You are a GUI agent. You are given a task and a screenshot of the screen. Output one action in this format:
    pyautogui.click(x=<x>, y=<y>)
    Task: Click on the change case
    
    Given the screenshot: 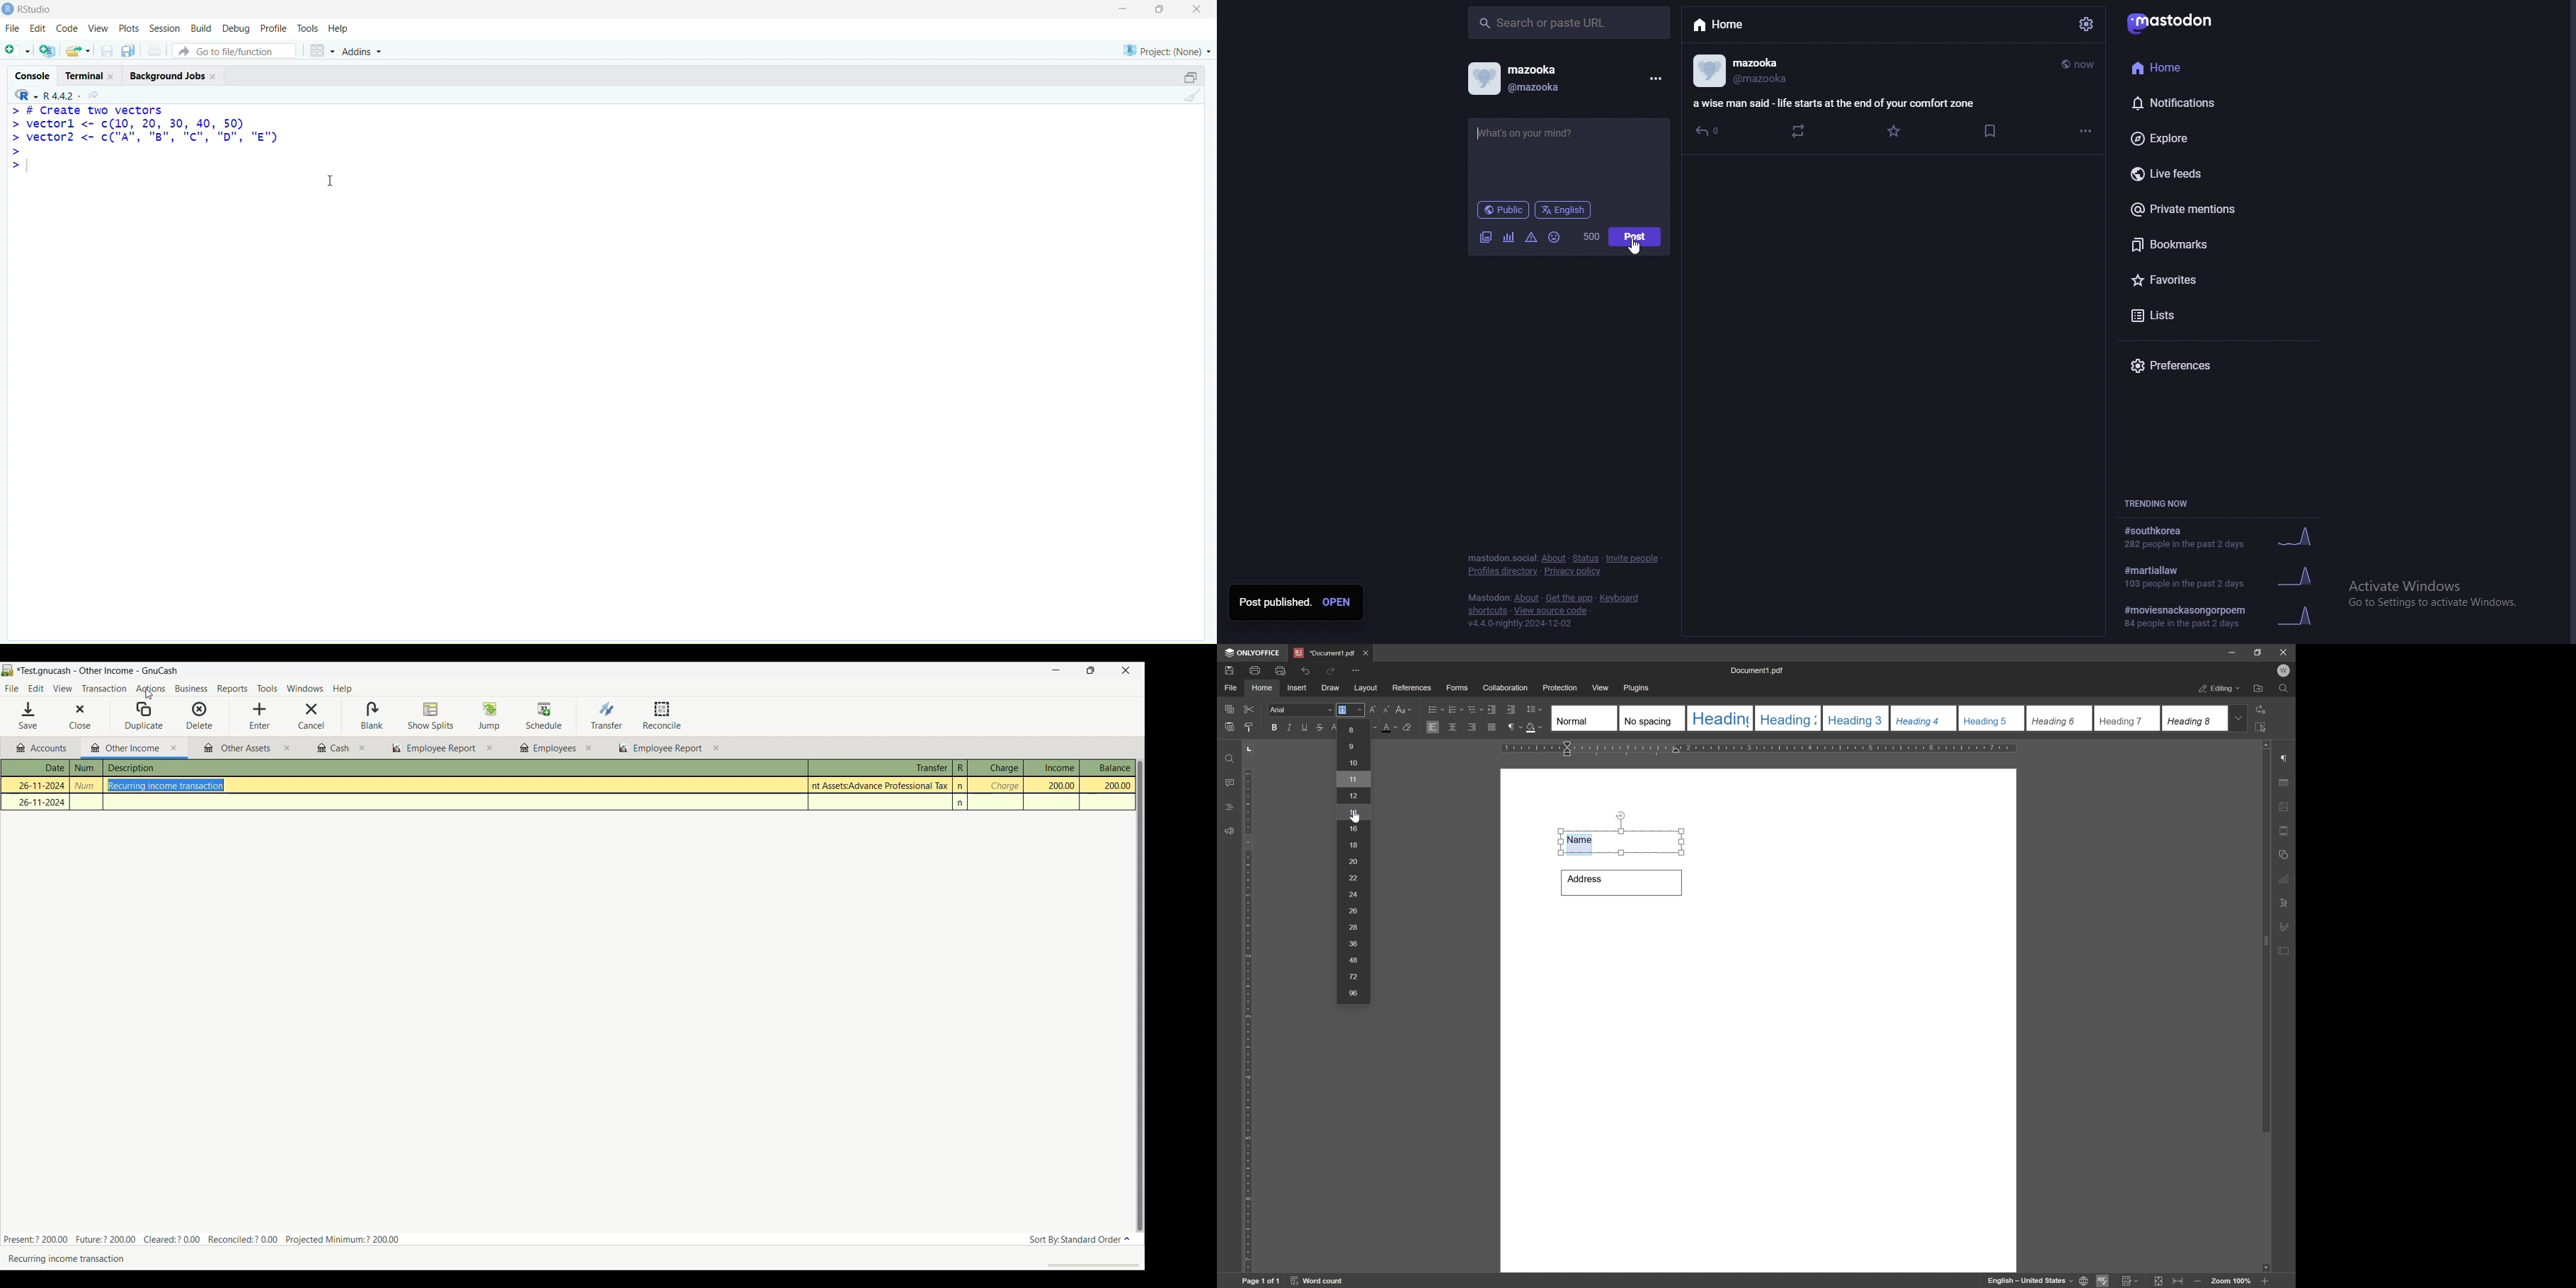 What is the action you would take?
    pyautogui.click(x=1405, y=709)
    